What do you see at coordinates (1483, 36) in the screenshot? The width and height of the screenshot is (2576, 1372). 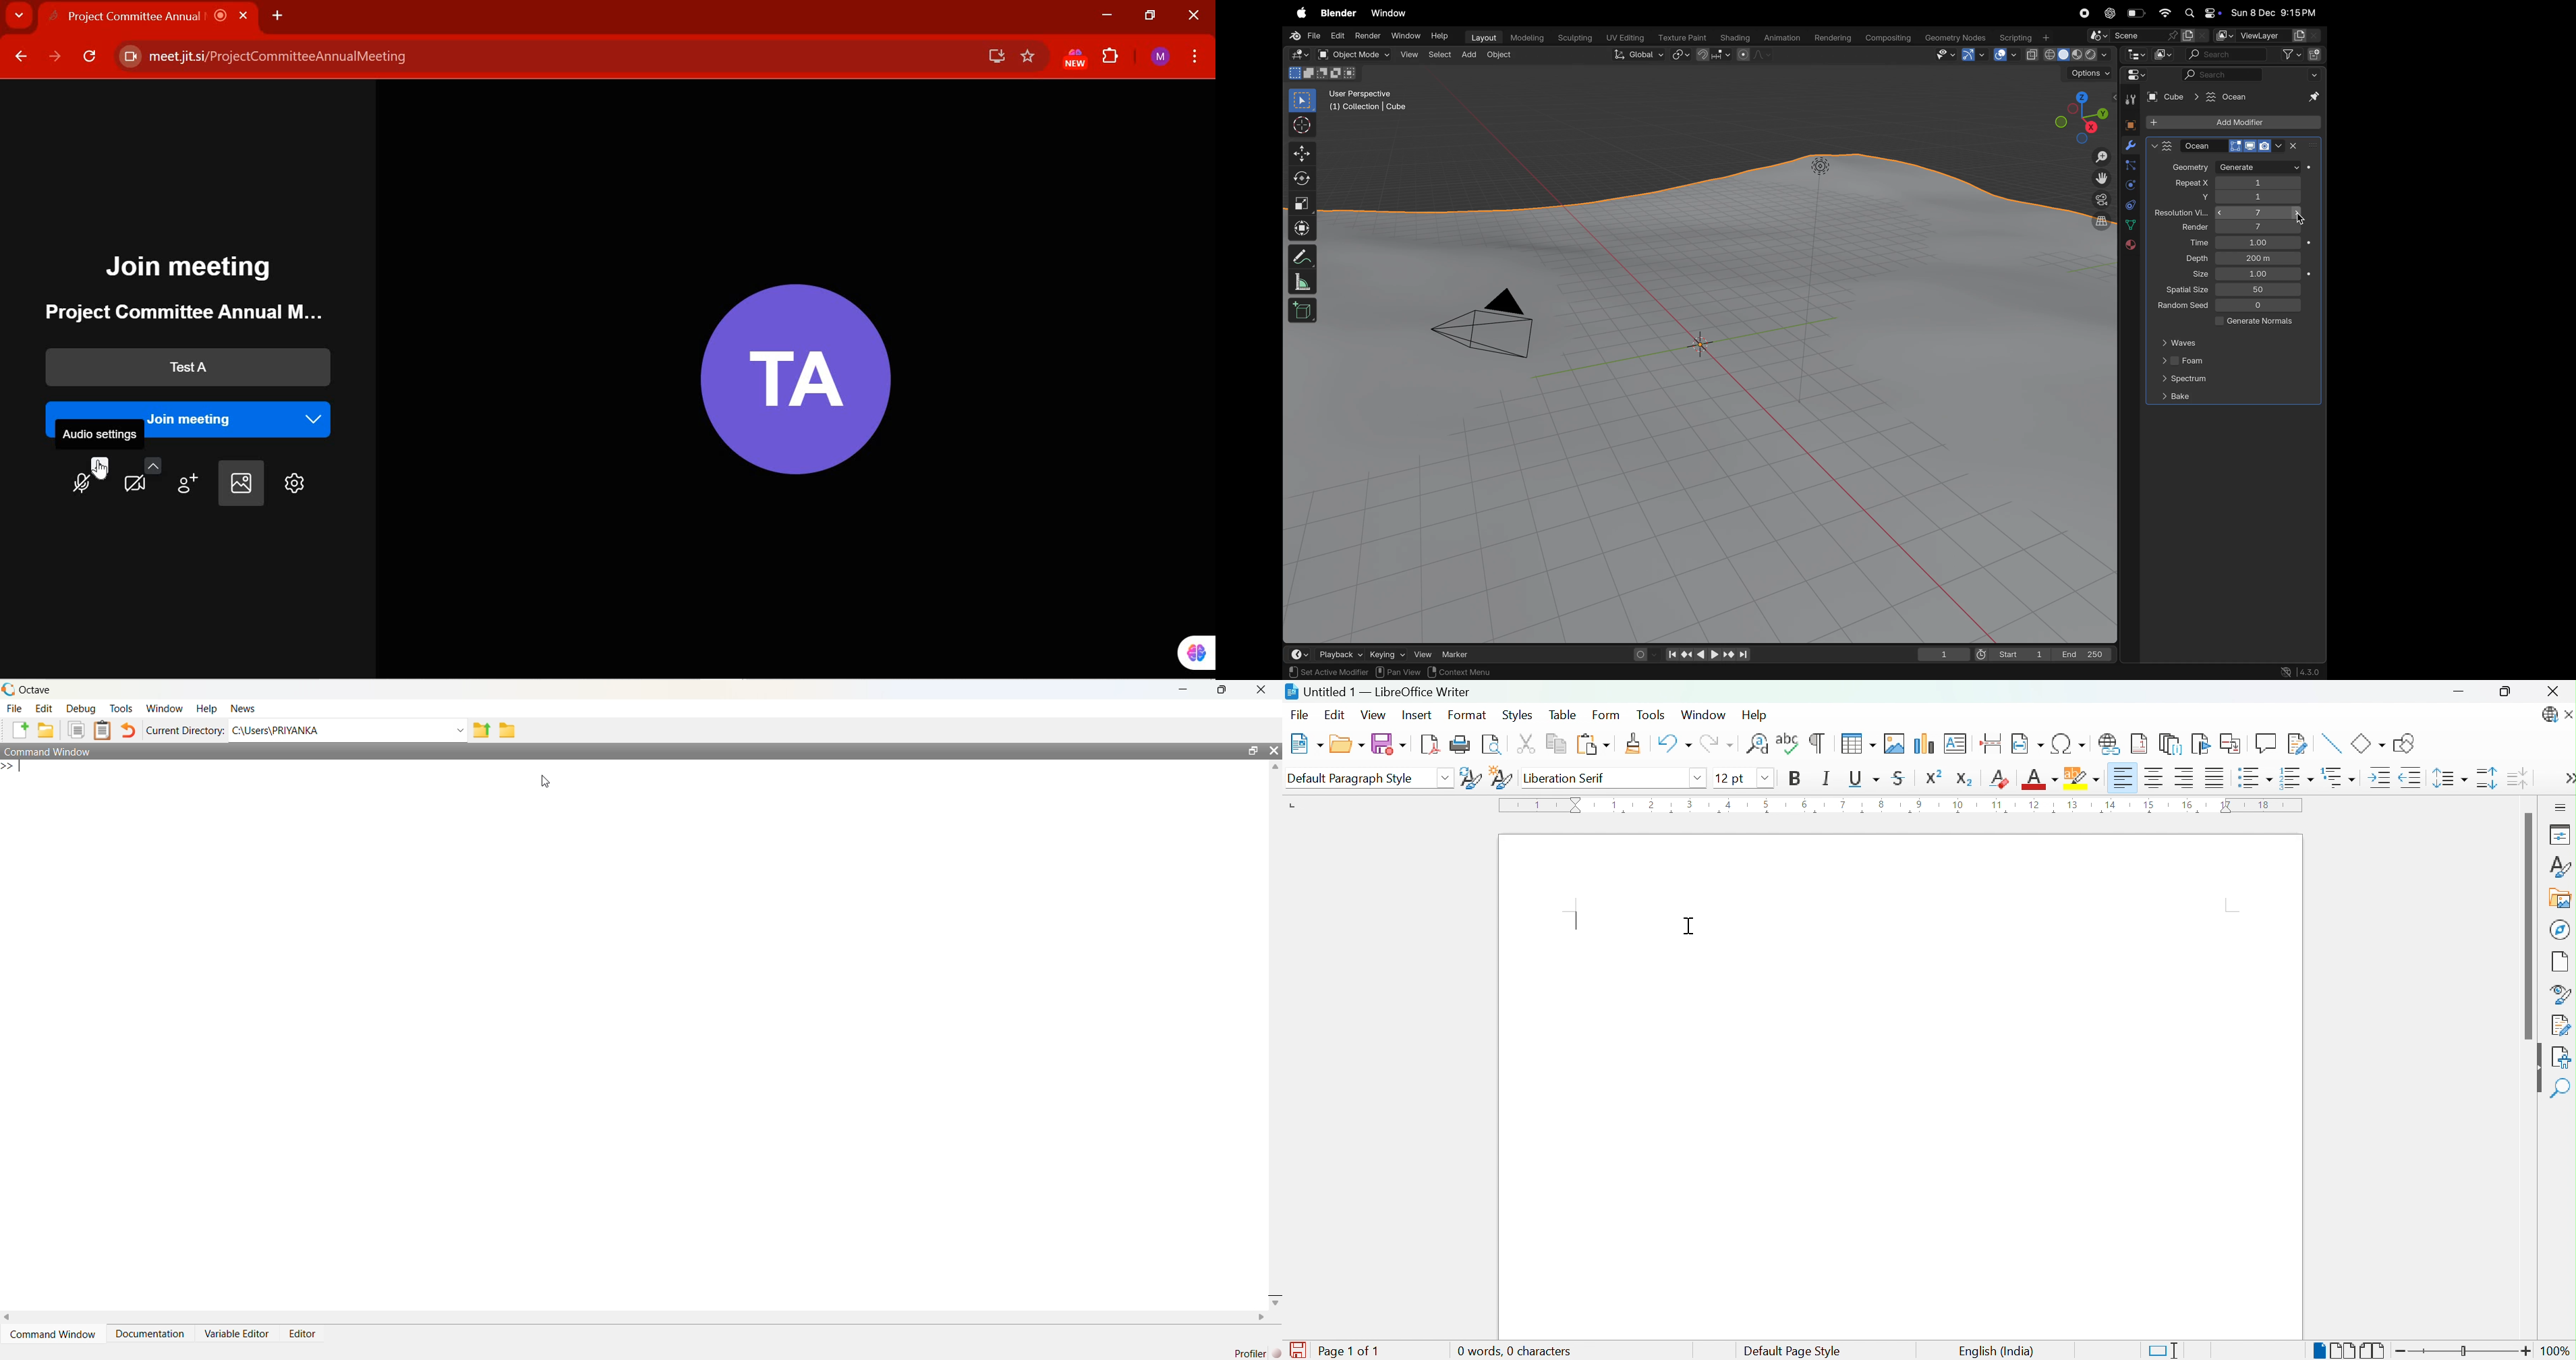 I see `layout` at bounding box center [1483, 36].